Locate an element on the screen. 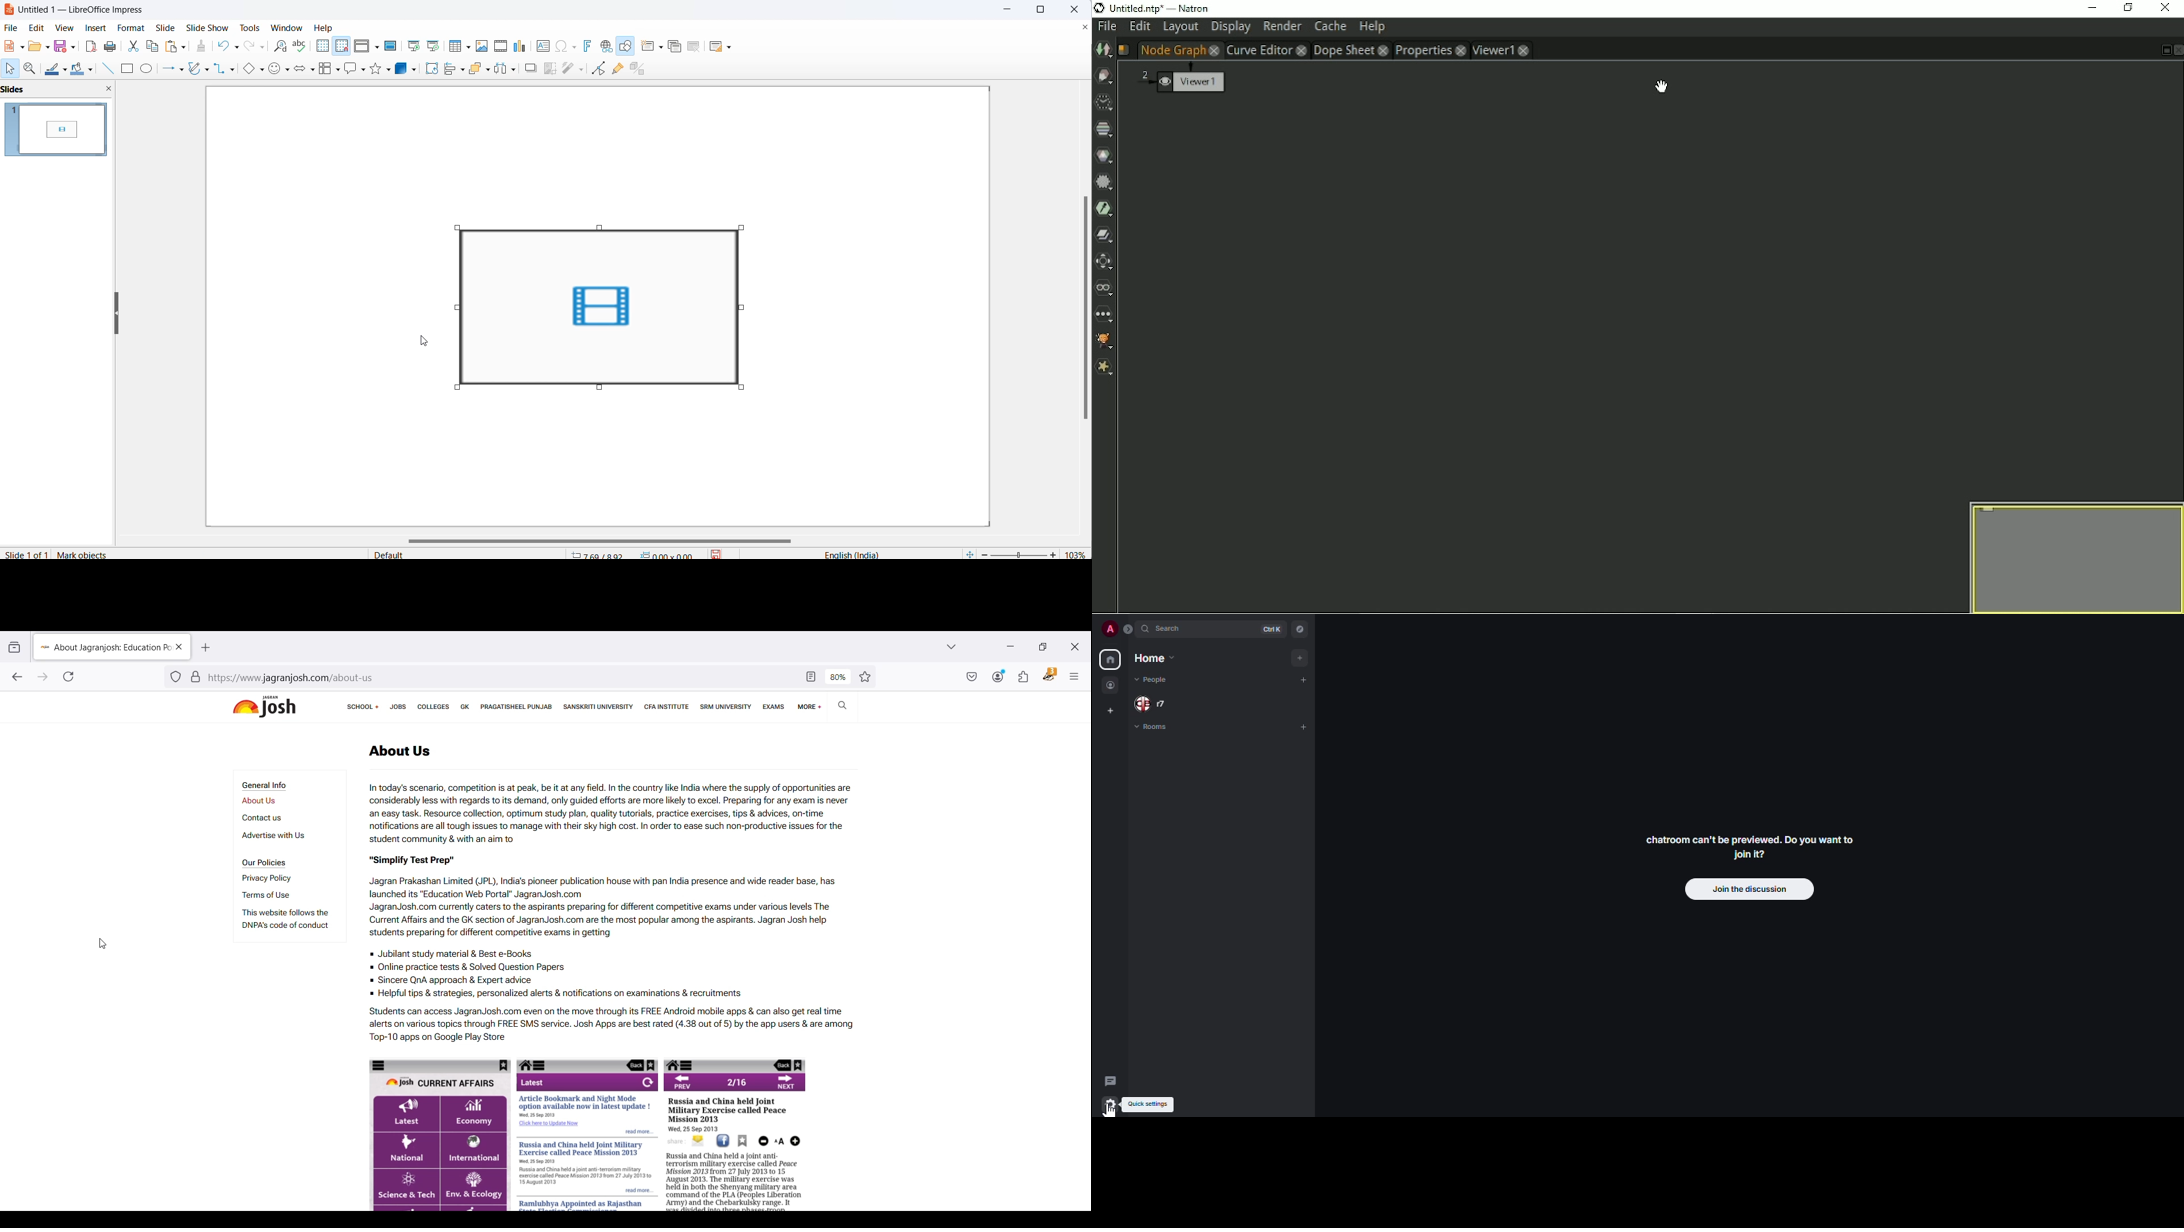 This screenshot has width=2184, height=1232. delete slide is located at coordinates (695, 47).